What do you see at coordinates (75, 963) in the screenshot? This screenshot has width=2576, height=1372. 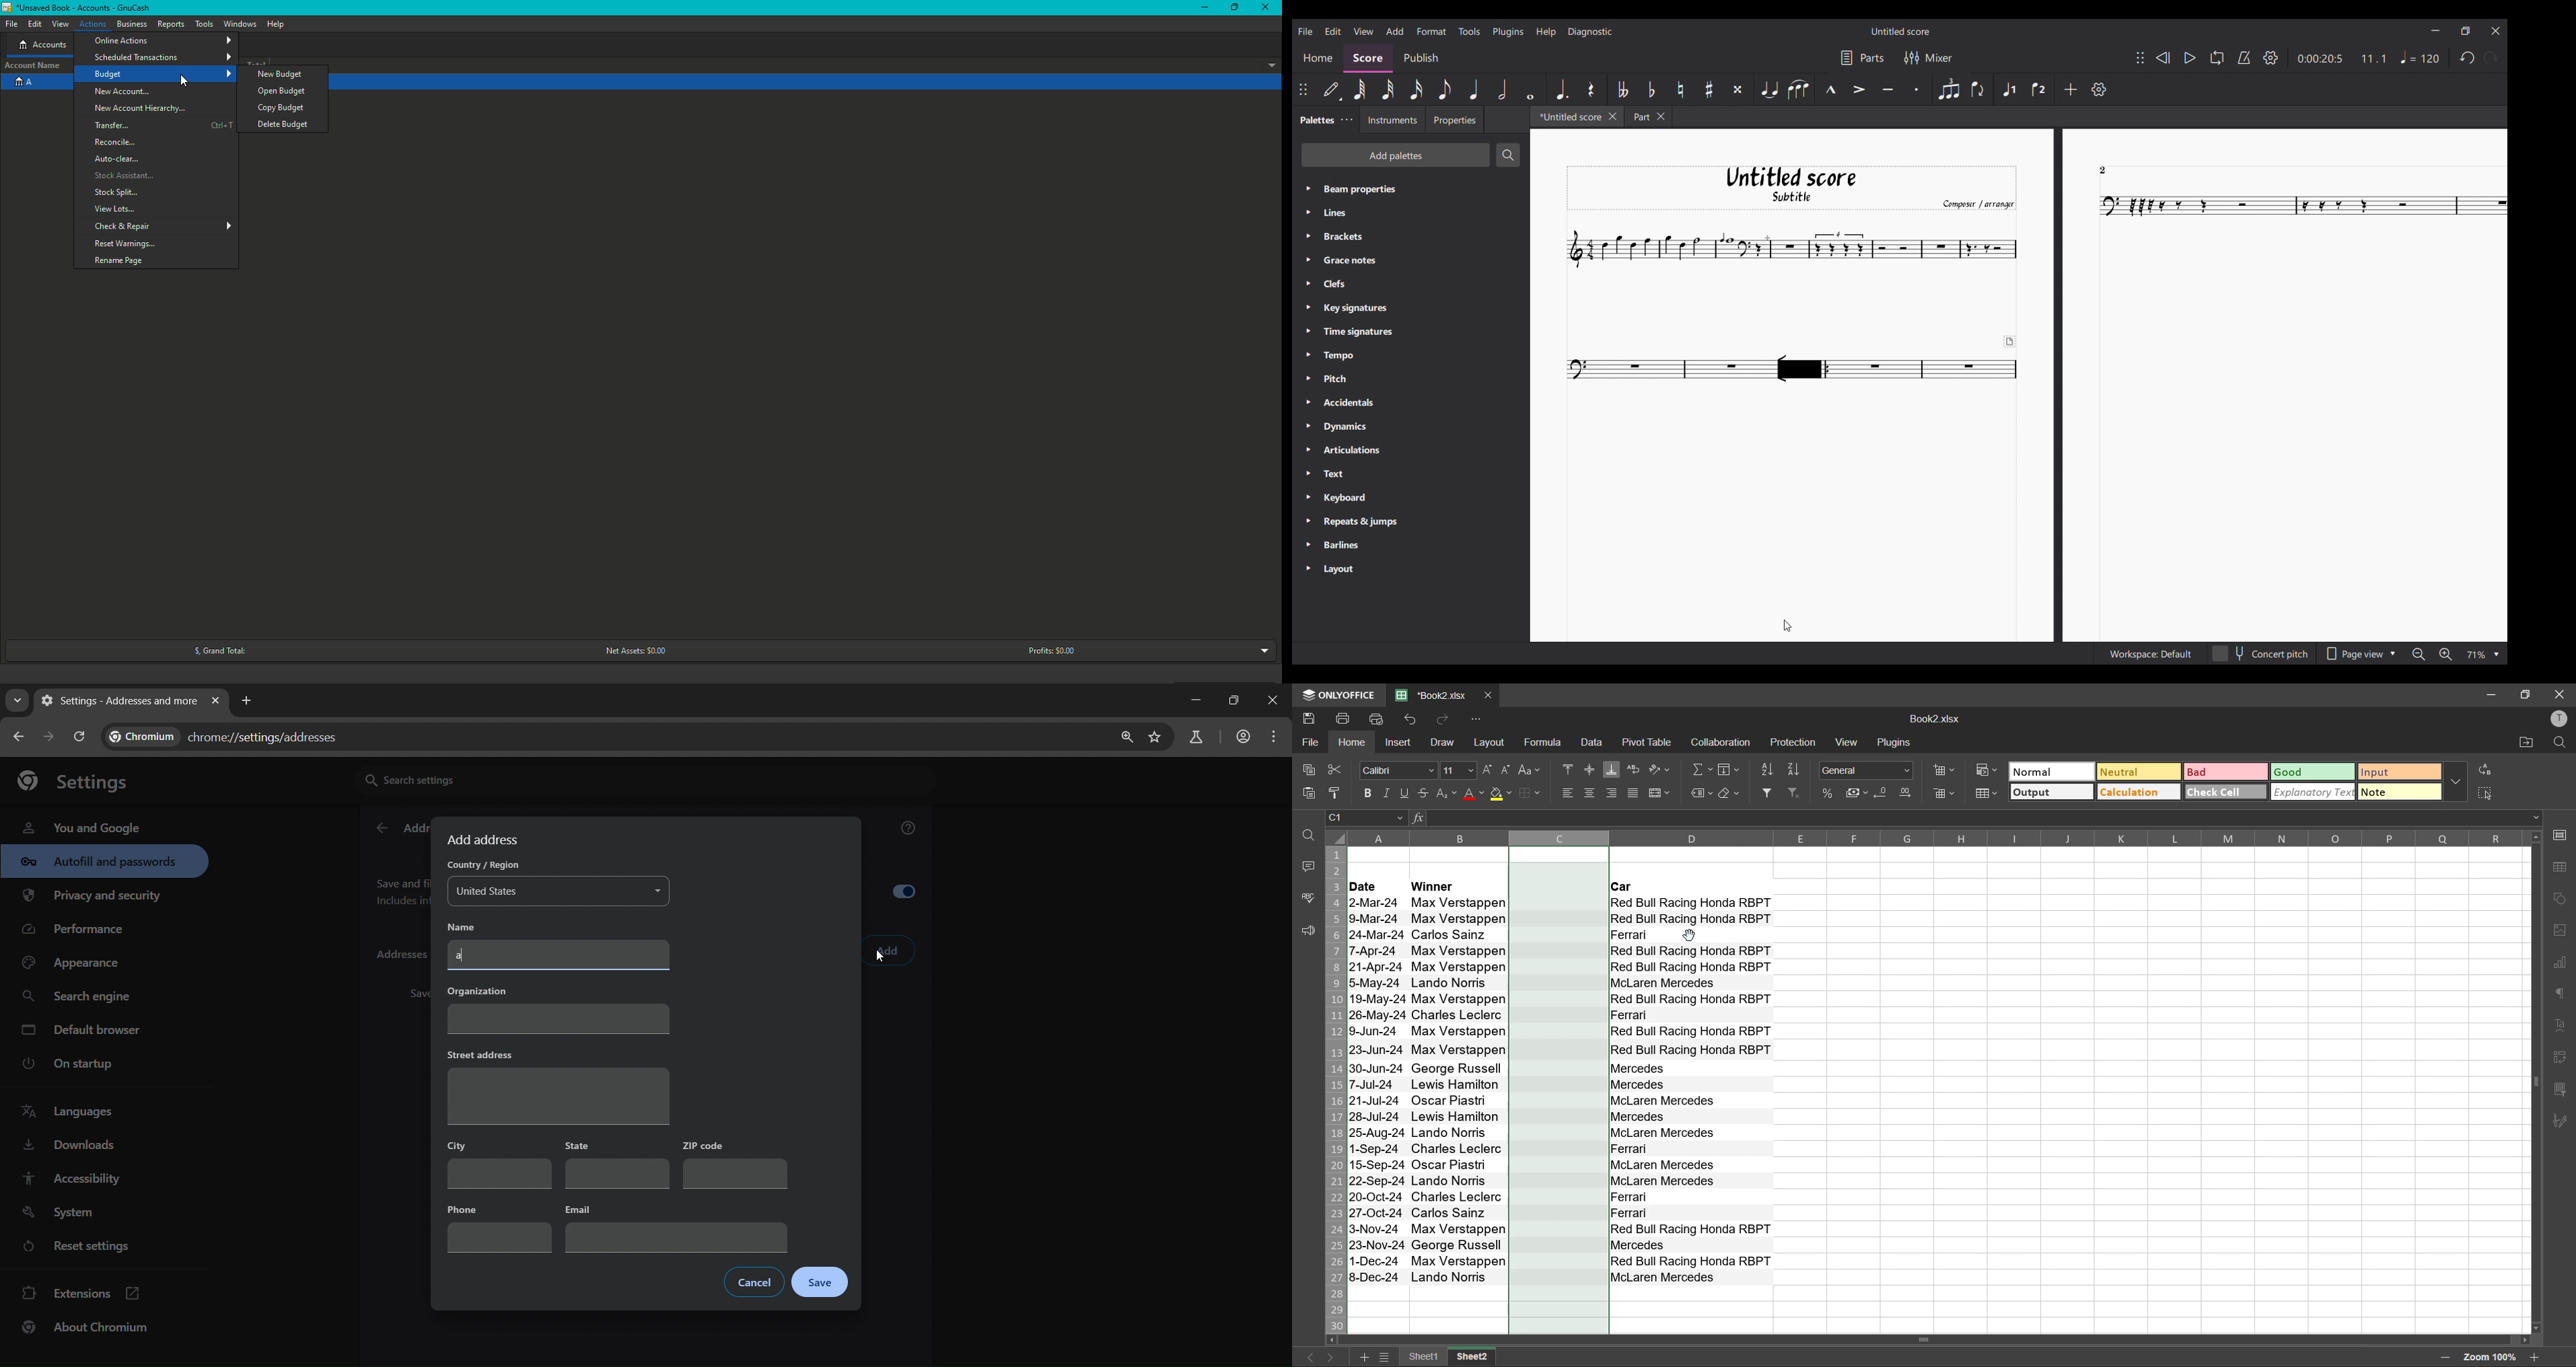 I see `appearance` at bounding box center [75, 963].